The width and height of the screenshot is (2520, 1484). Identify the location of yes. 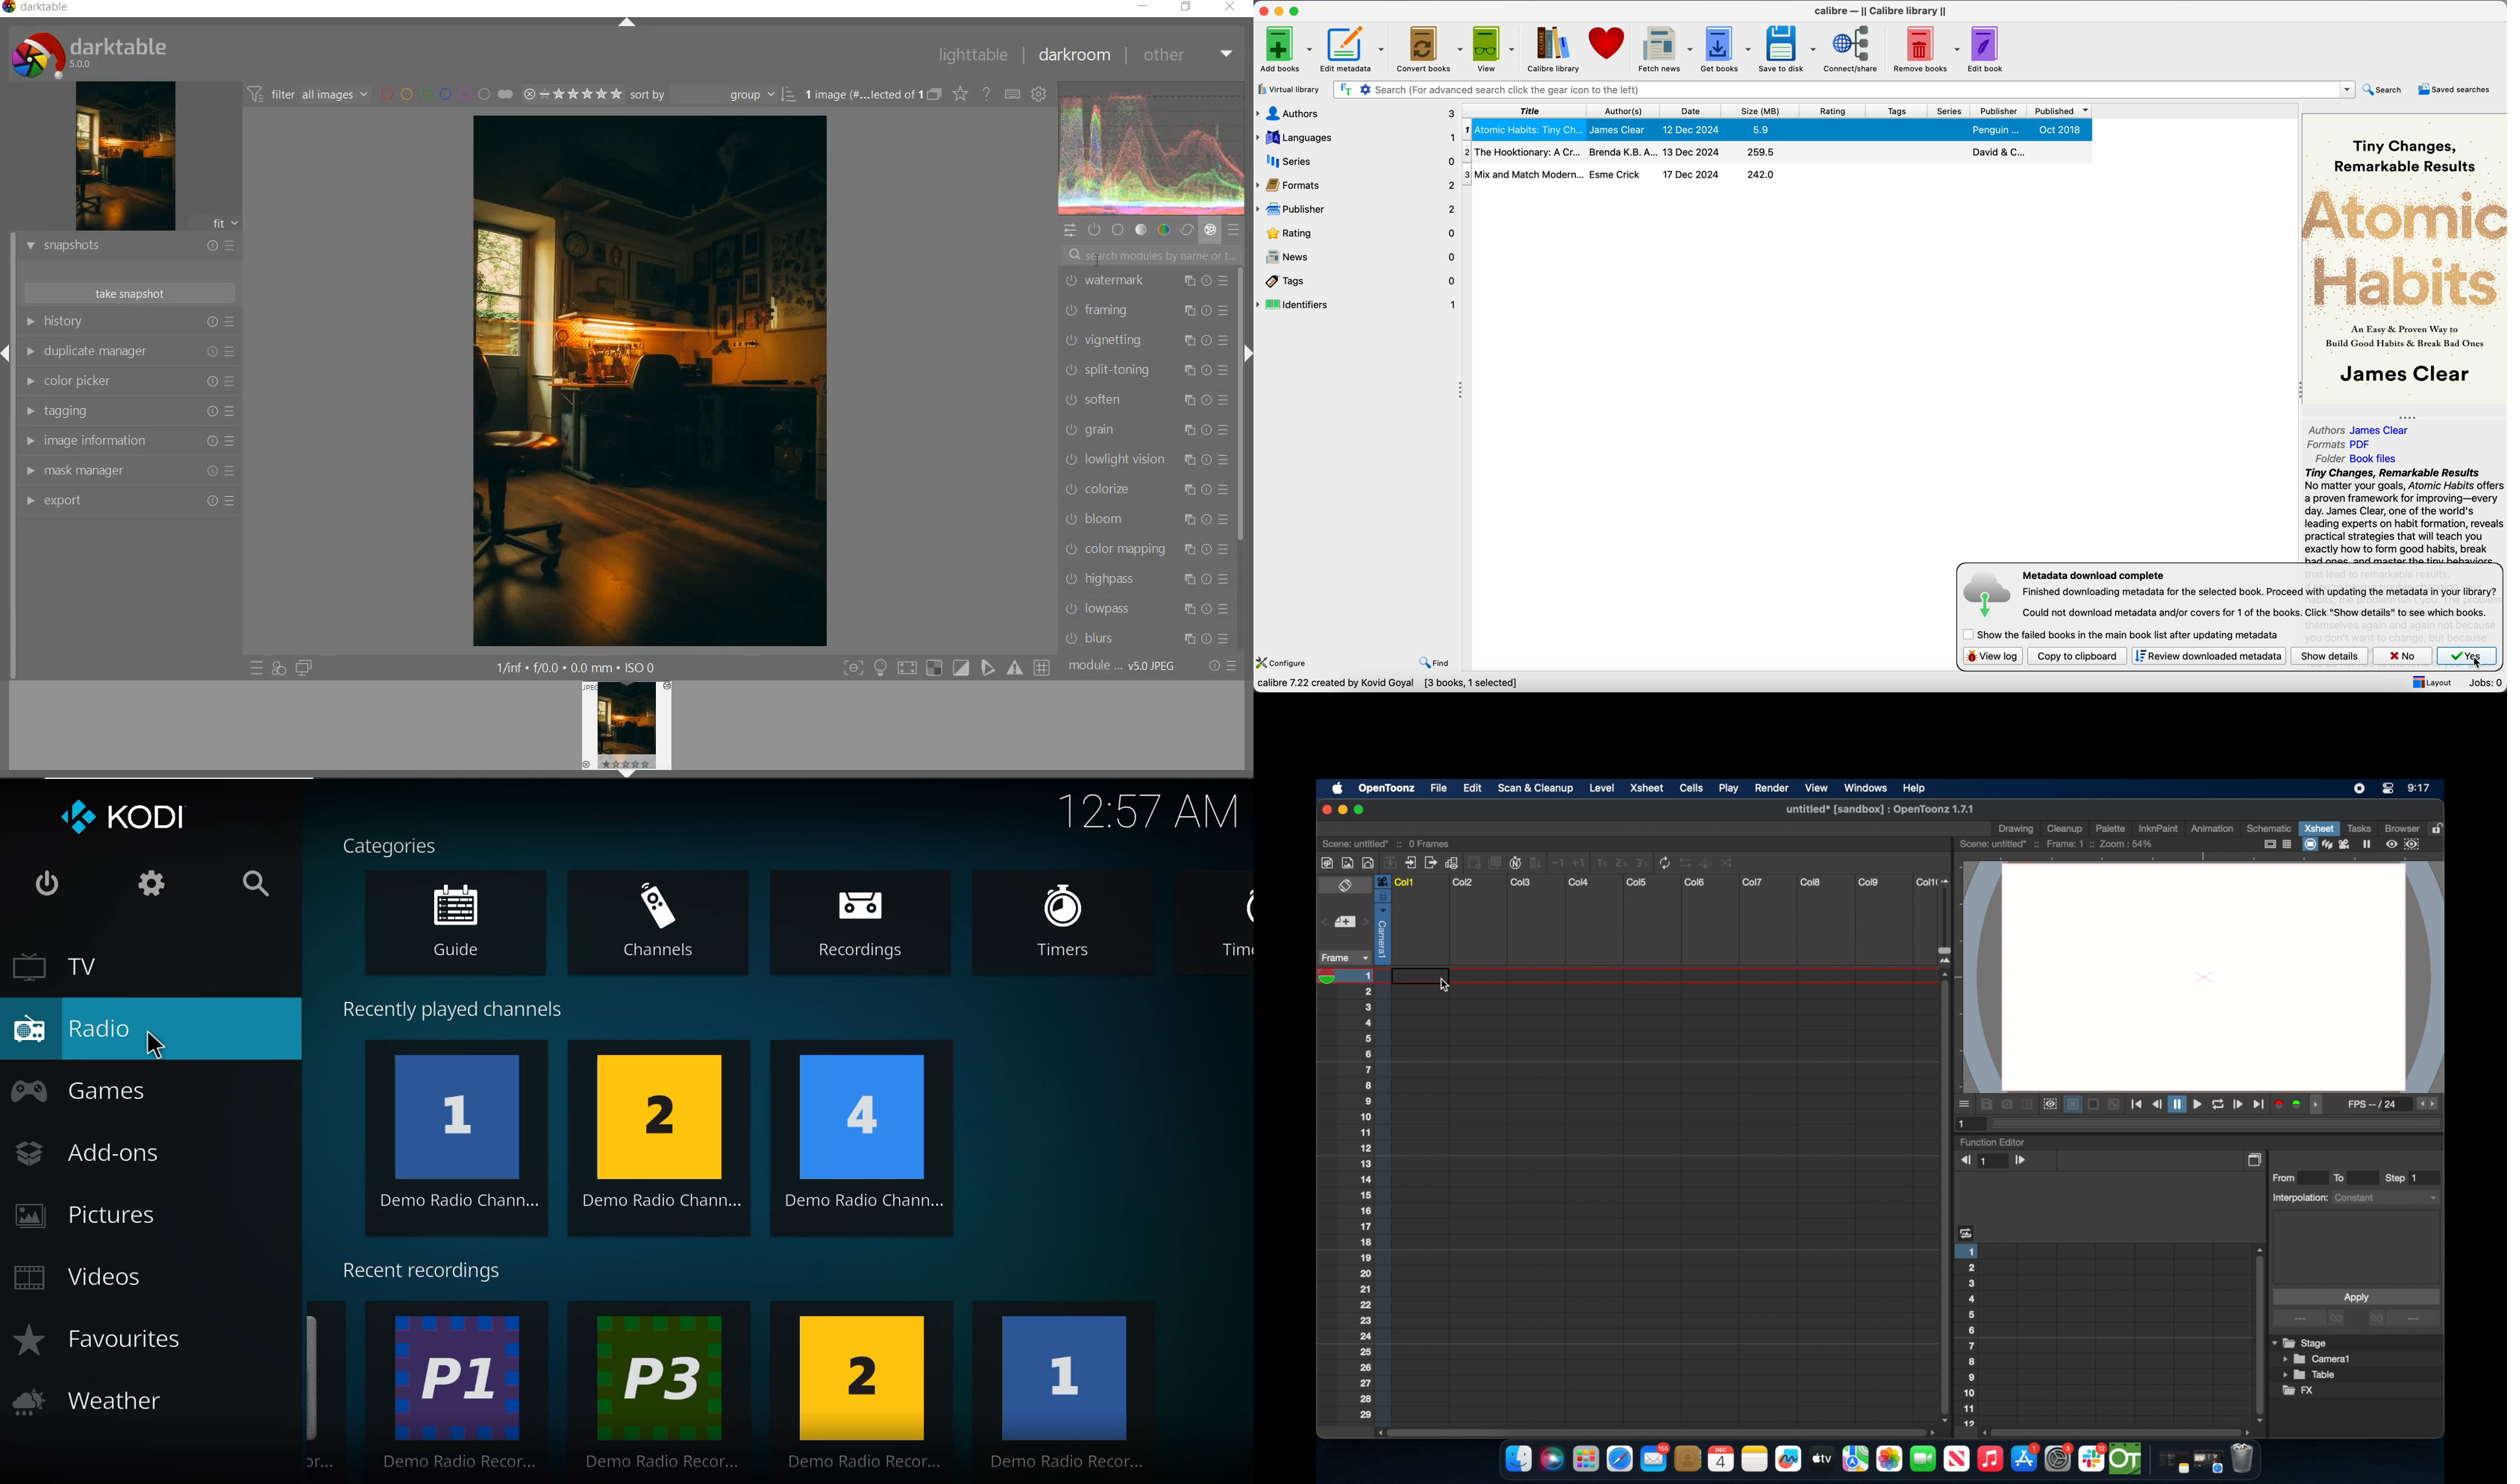
(2467, 656).